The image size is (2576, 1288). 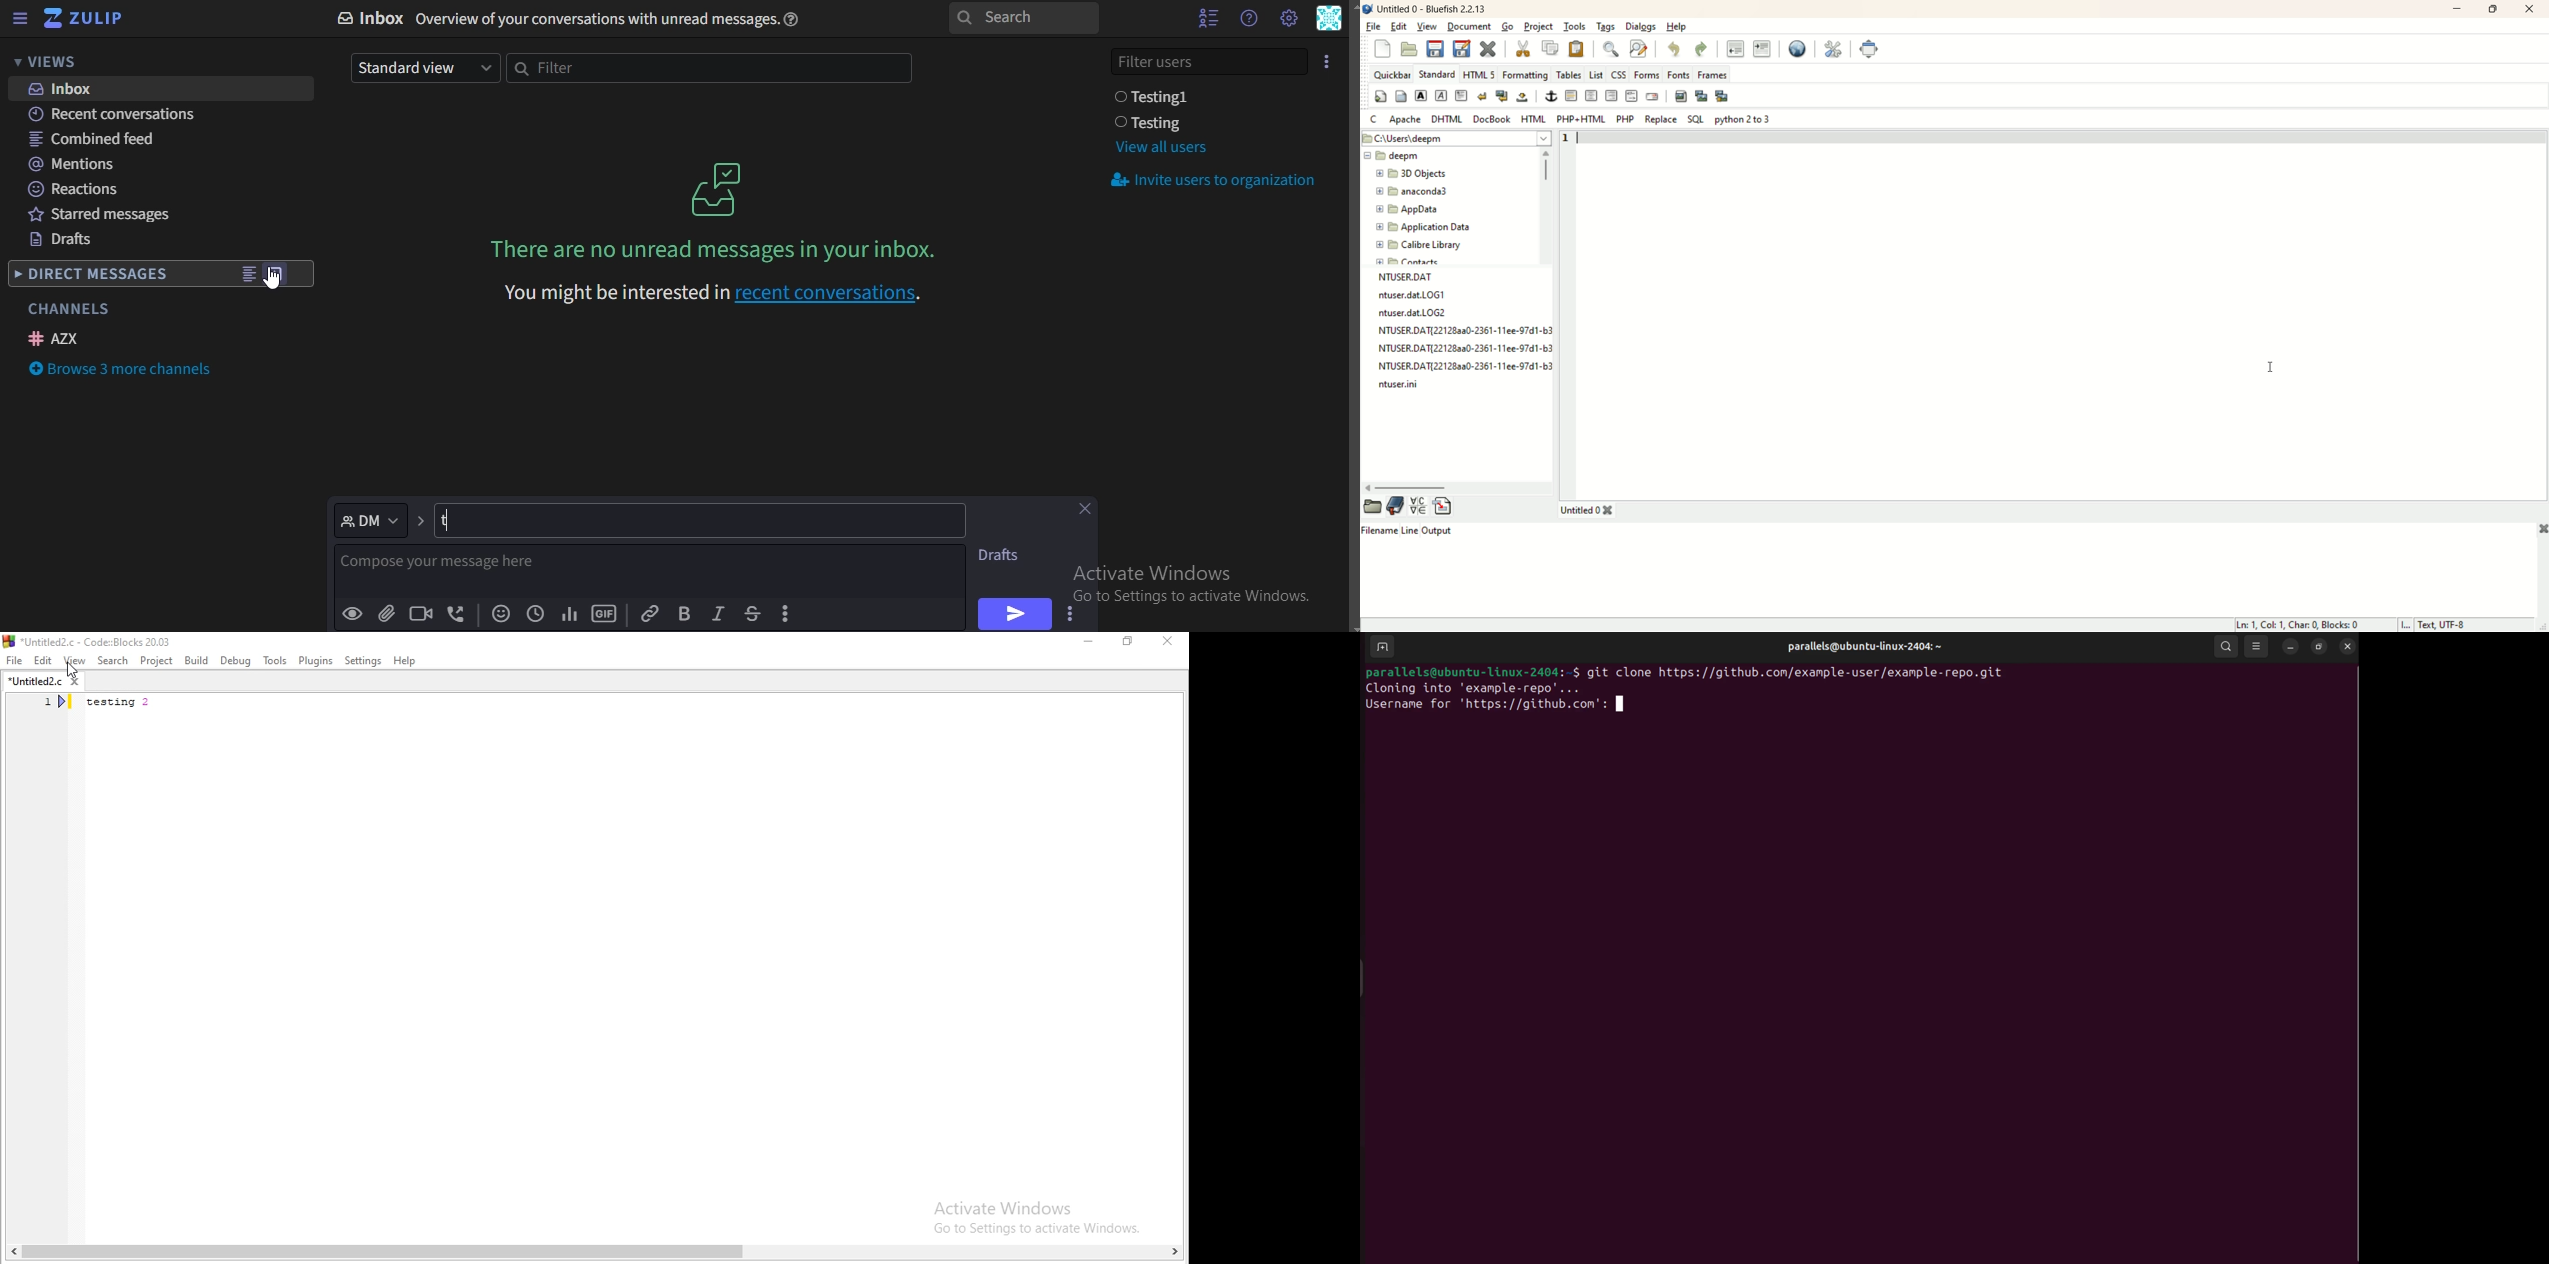 What do you see at coordinates (1611, 98) in the screenshot?
I see `right justify` at bounding box center [1611, 98].